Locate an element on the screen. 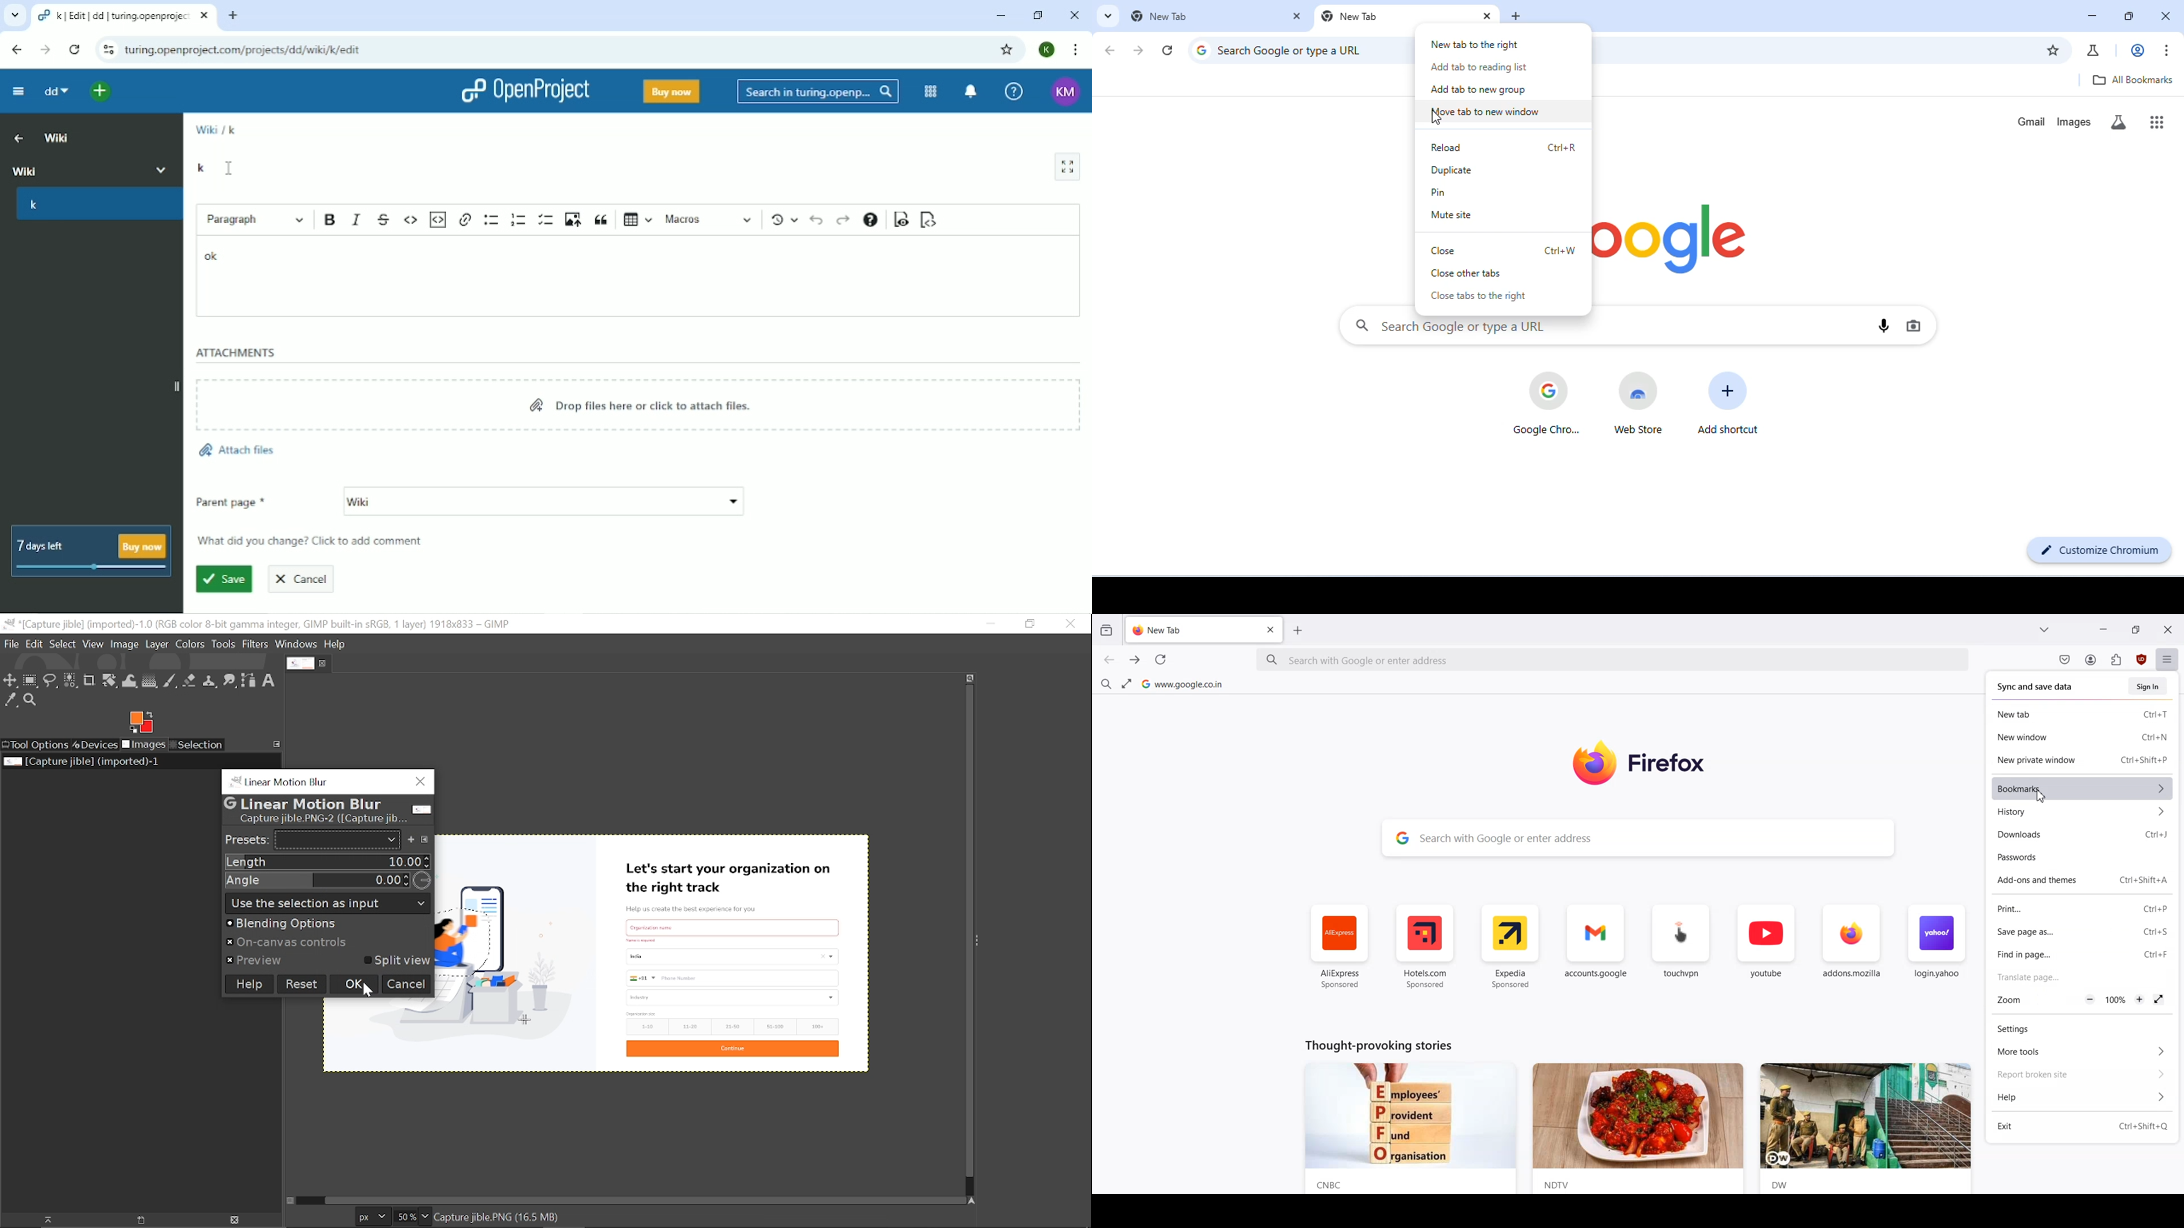  close tab is located at coordinates (1485, 16).